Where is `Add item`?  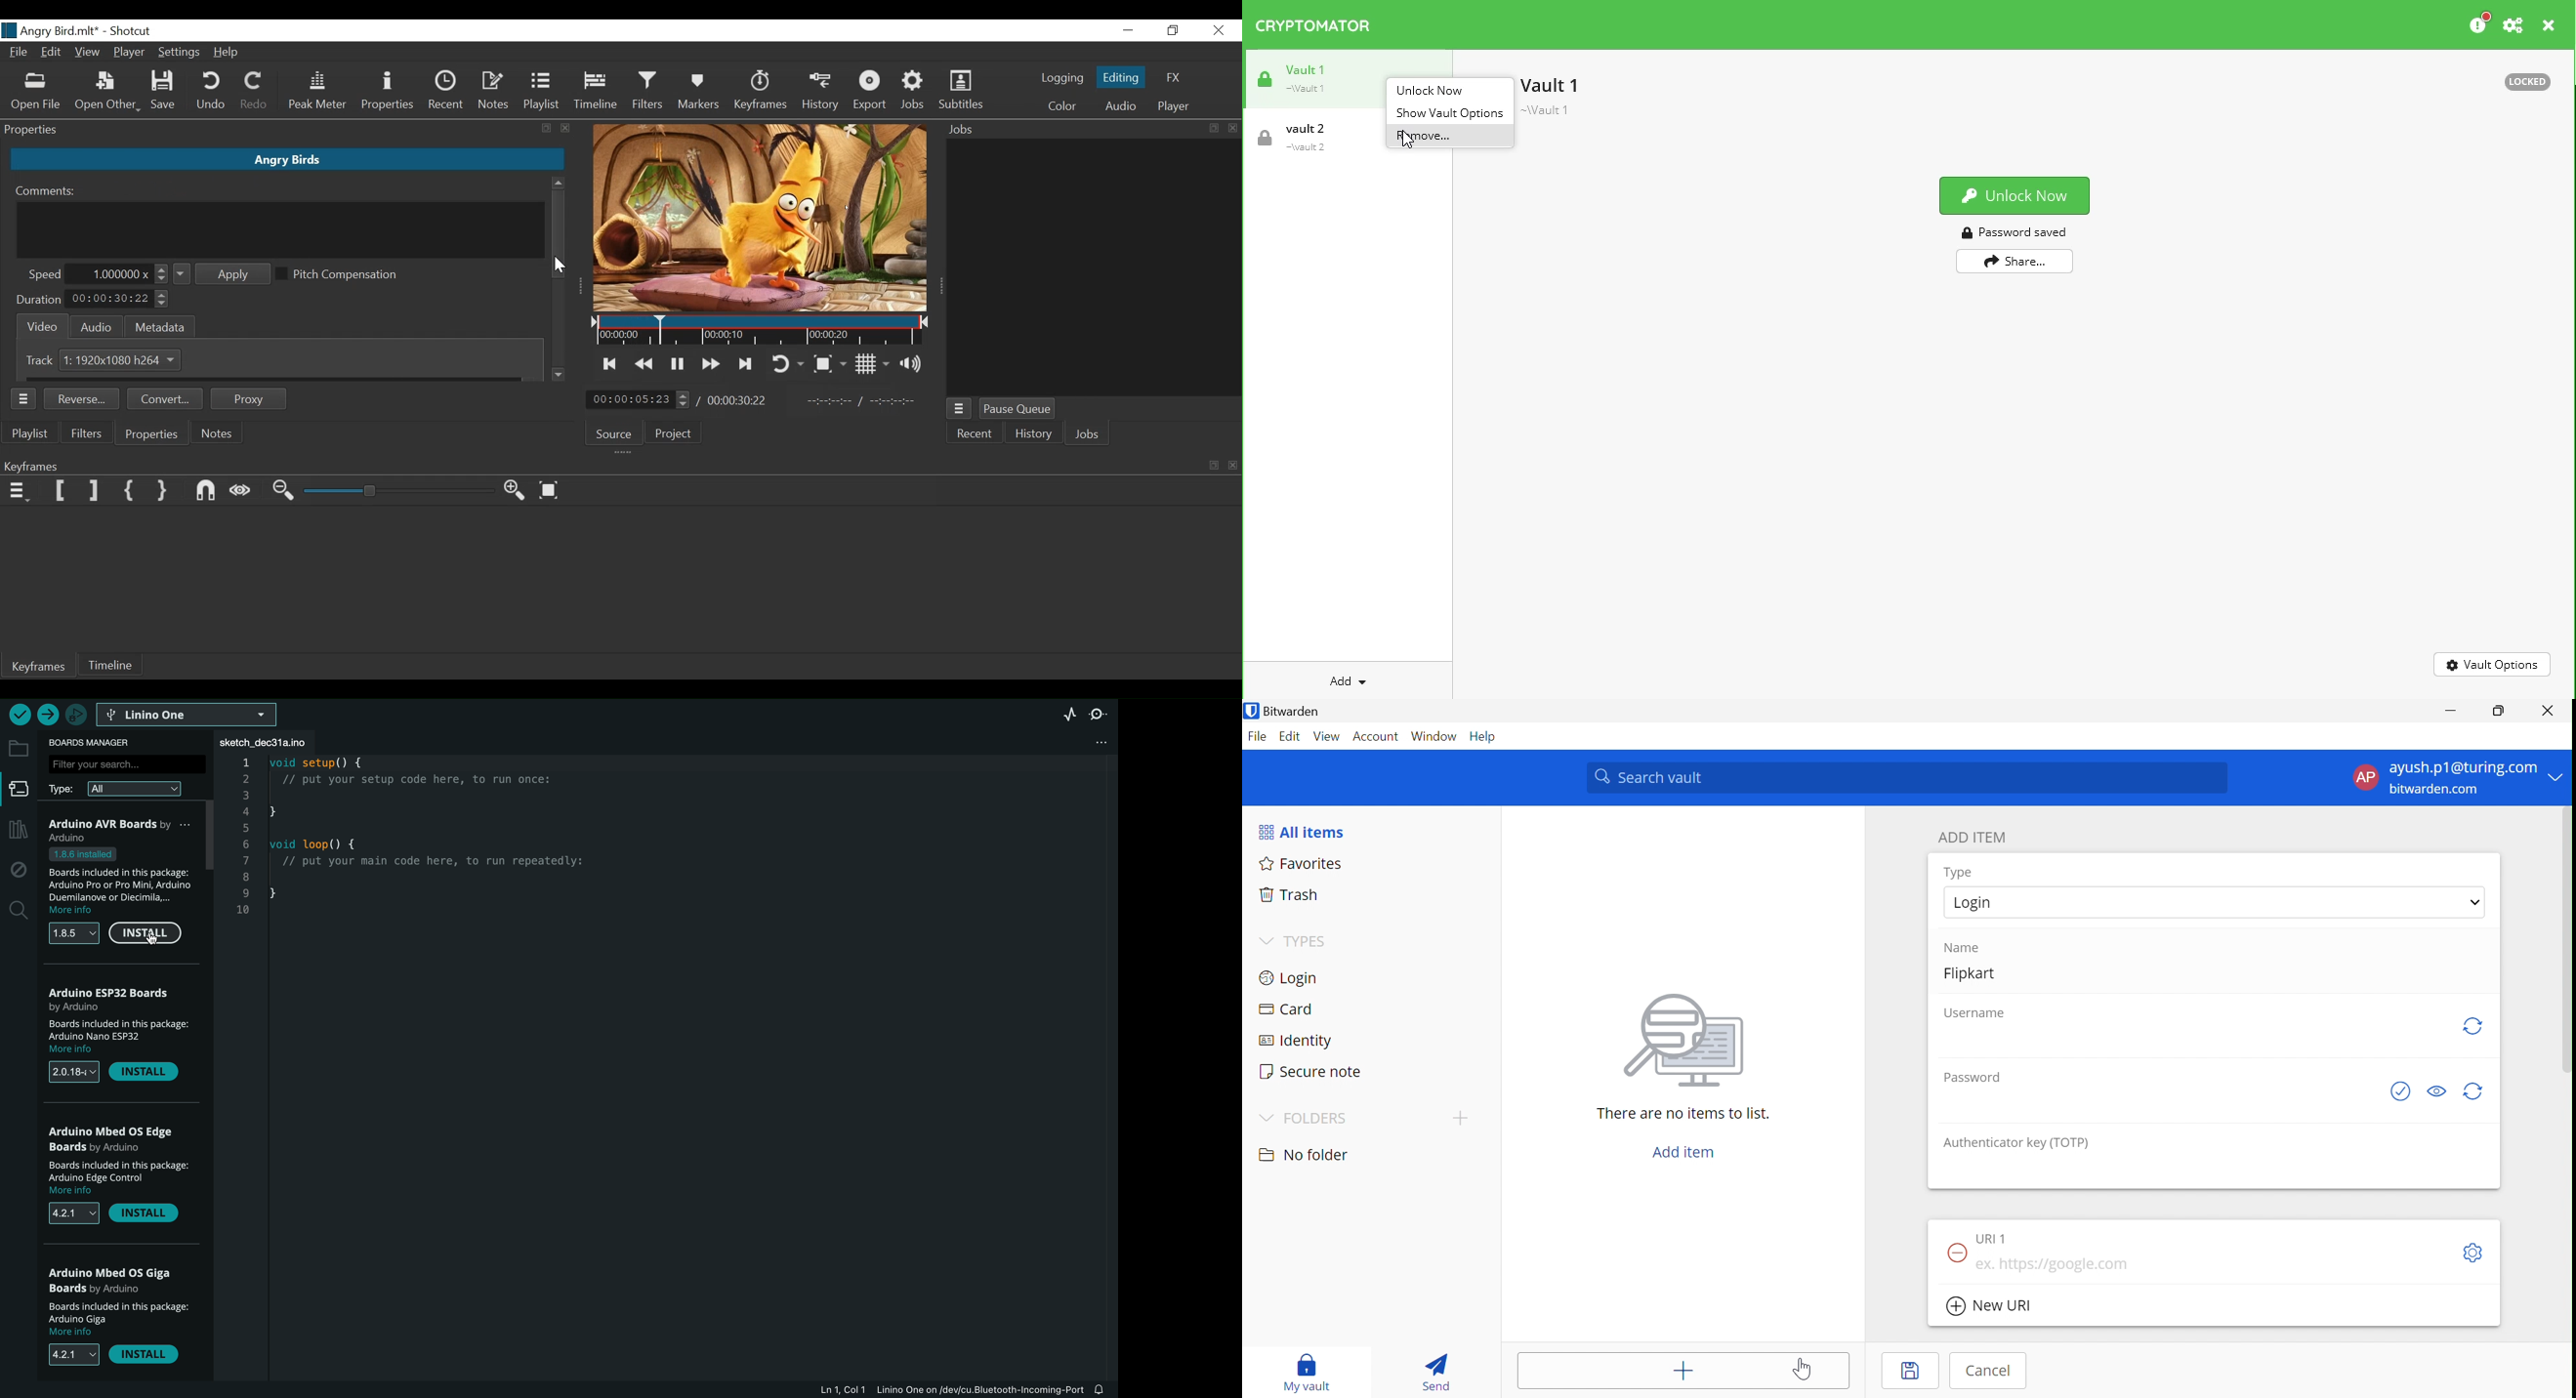
Add item is located at coordinates (1683, 1372).